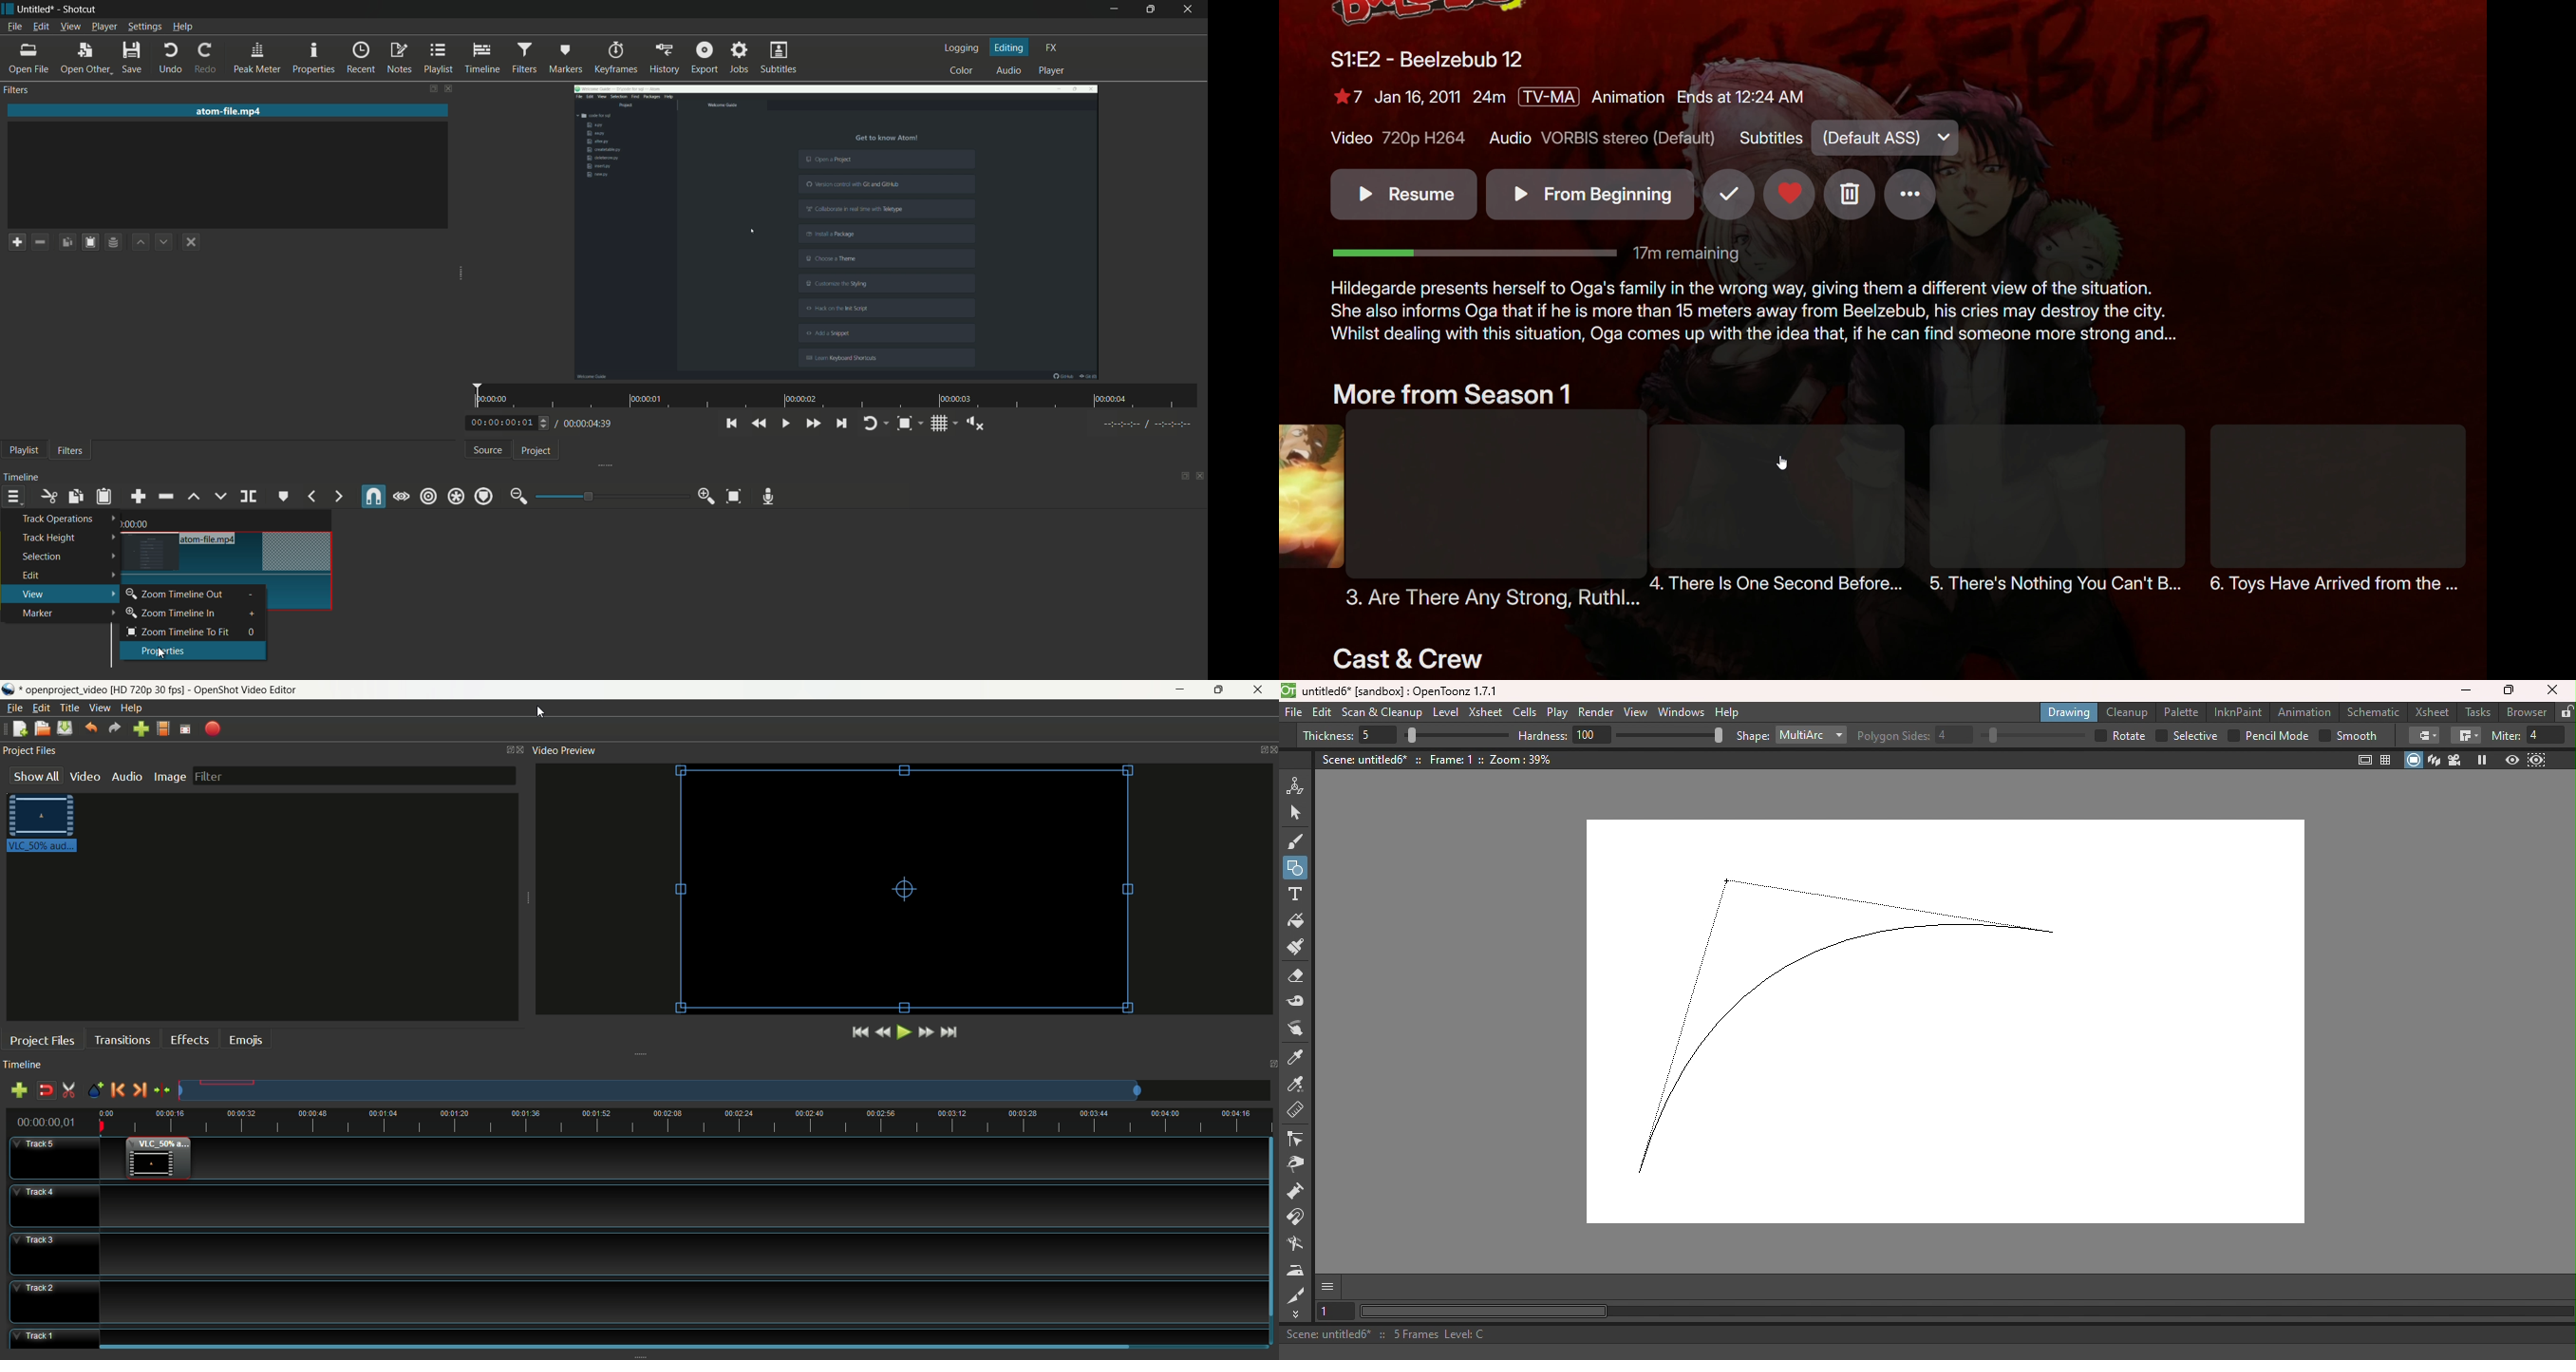 The width and height of the screenshot is (2576, 1372). What do you see at coordinates (1010, 47) in the screenshot?
I see `editing` at bounding box center [1010, 47].